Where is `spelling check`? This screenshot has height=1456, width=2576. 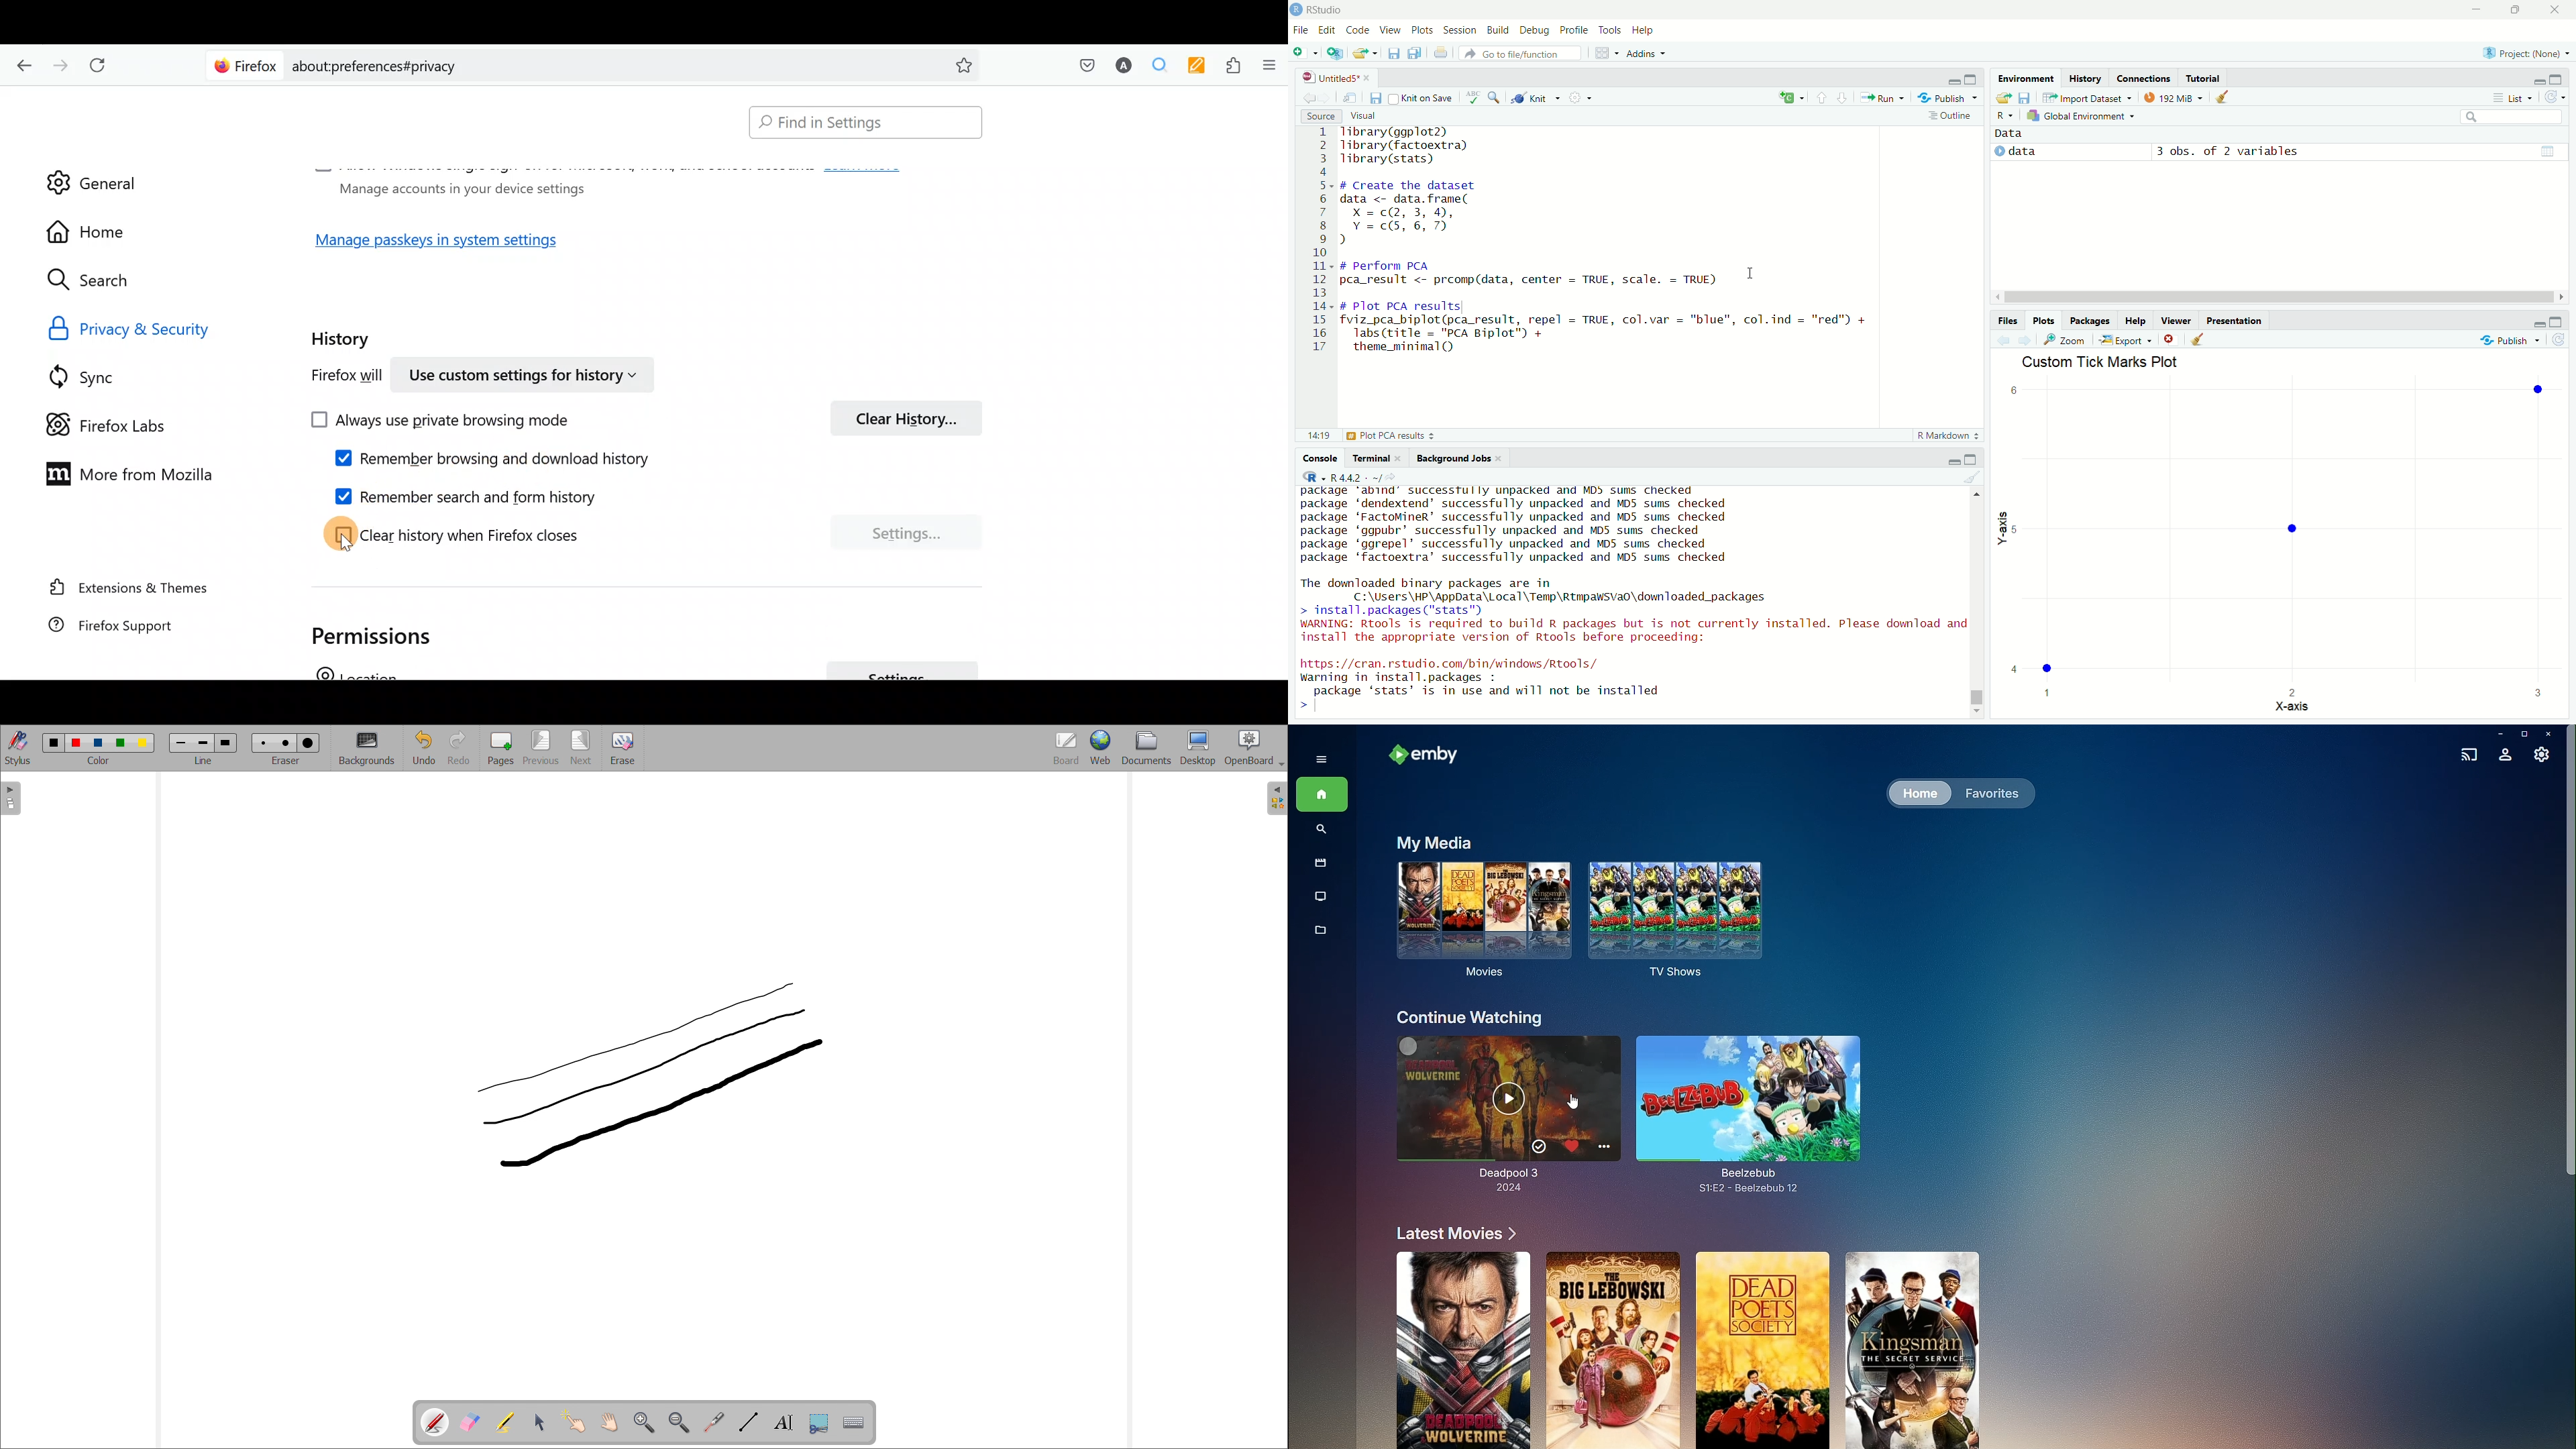
spelling check is located at coordinates (1474, 97).